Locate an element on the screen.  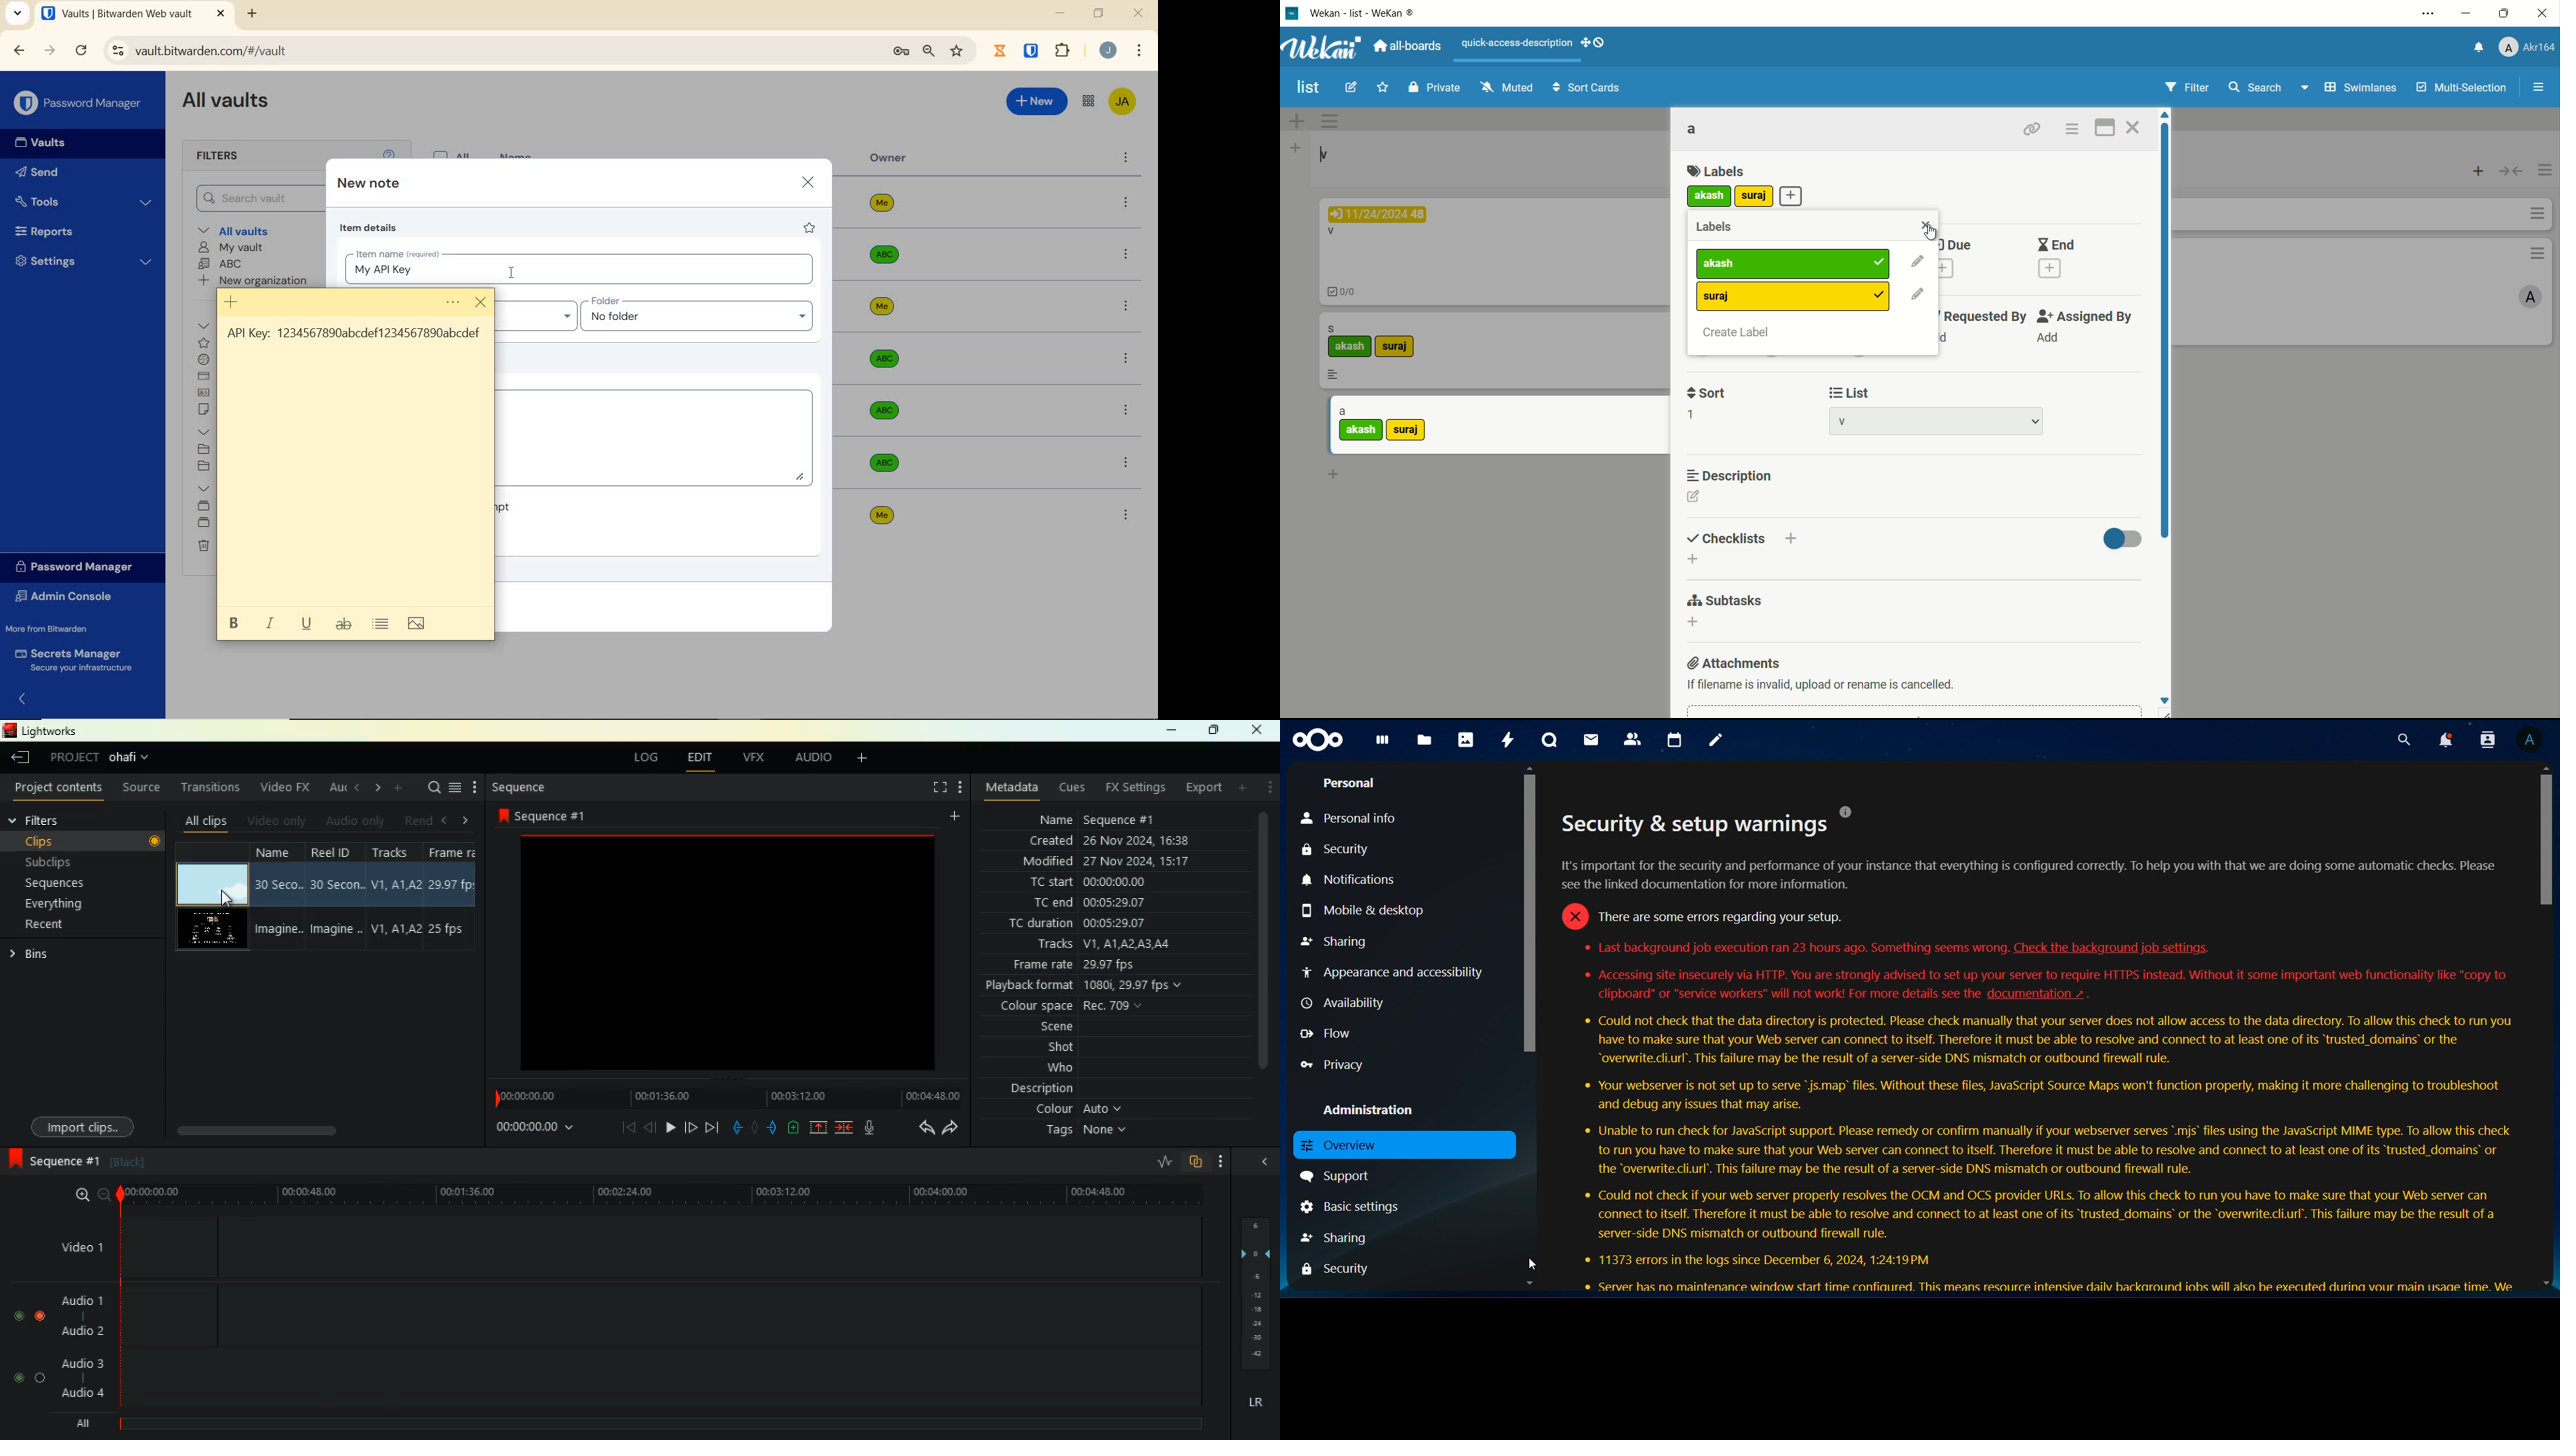
multi selections is located at coordinates (2460, 89).